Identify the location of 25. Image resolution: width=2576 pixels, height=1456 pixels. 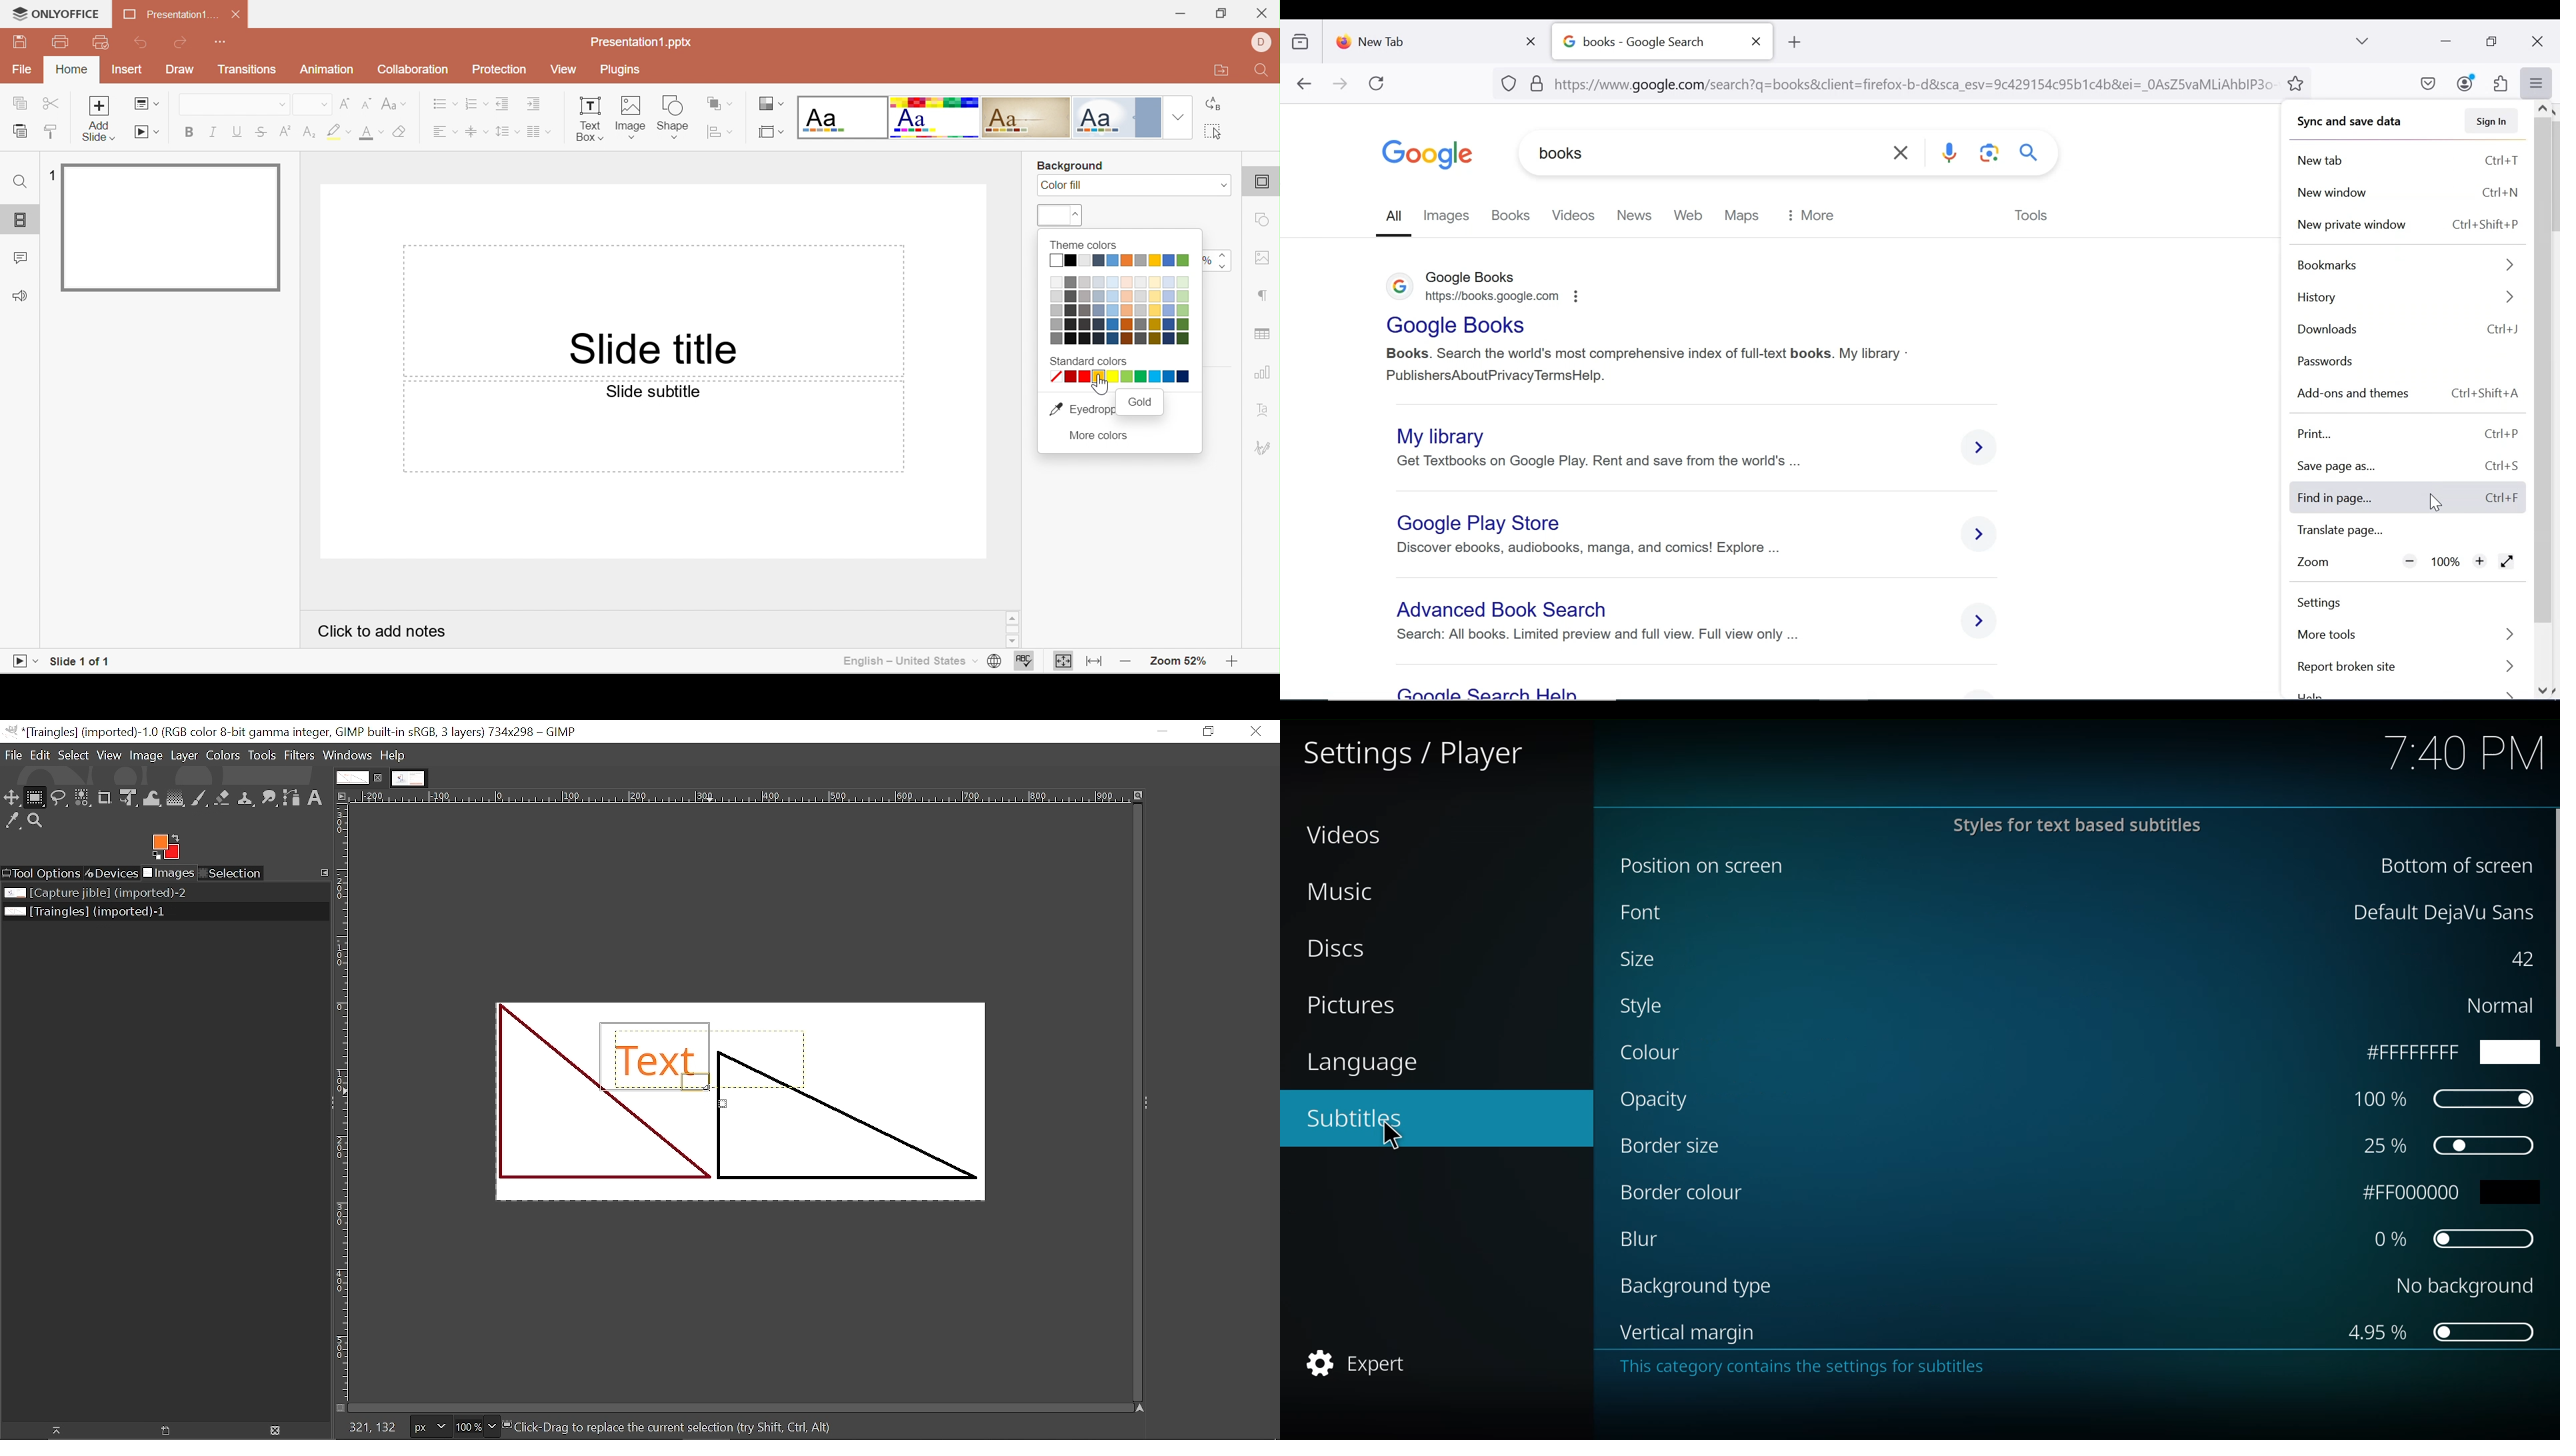
(2445, 1145).